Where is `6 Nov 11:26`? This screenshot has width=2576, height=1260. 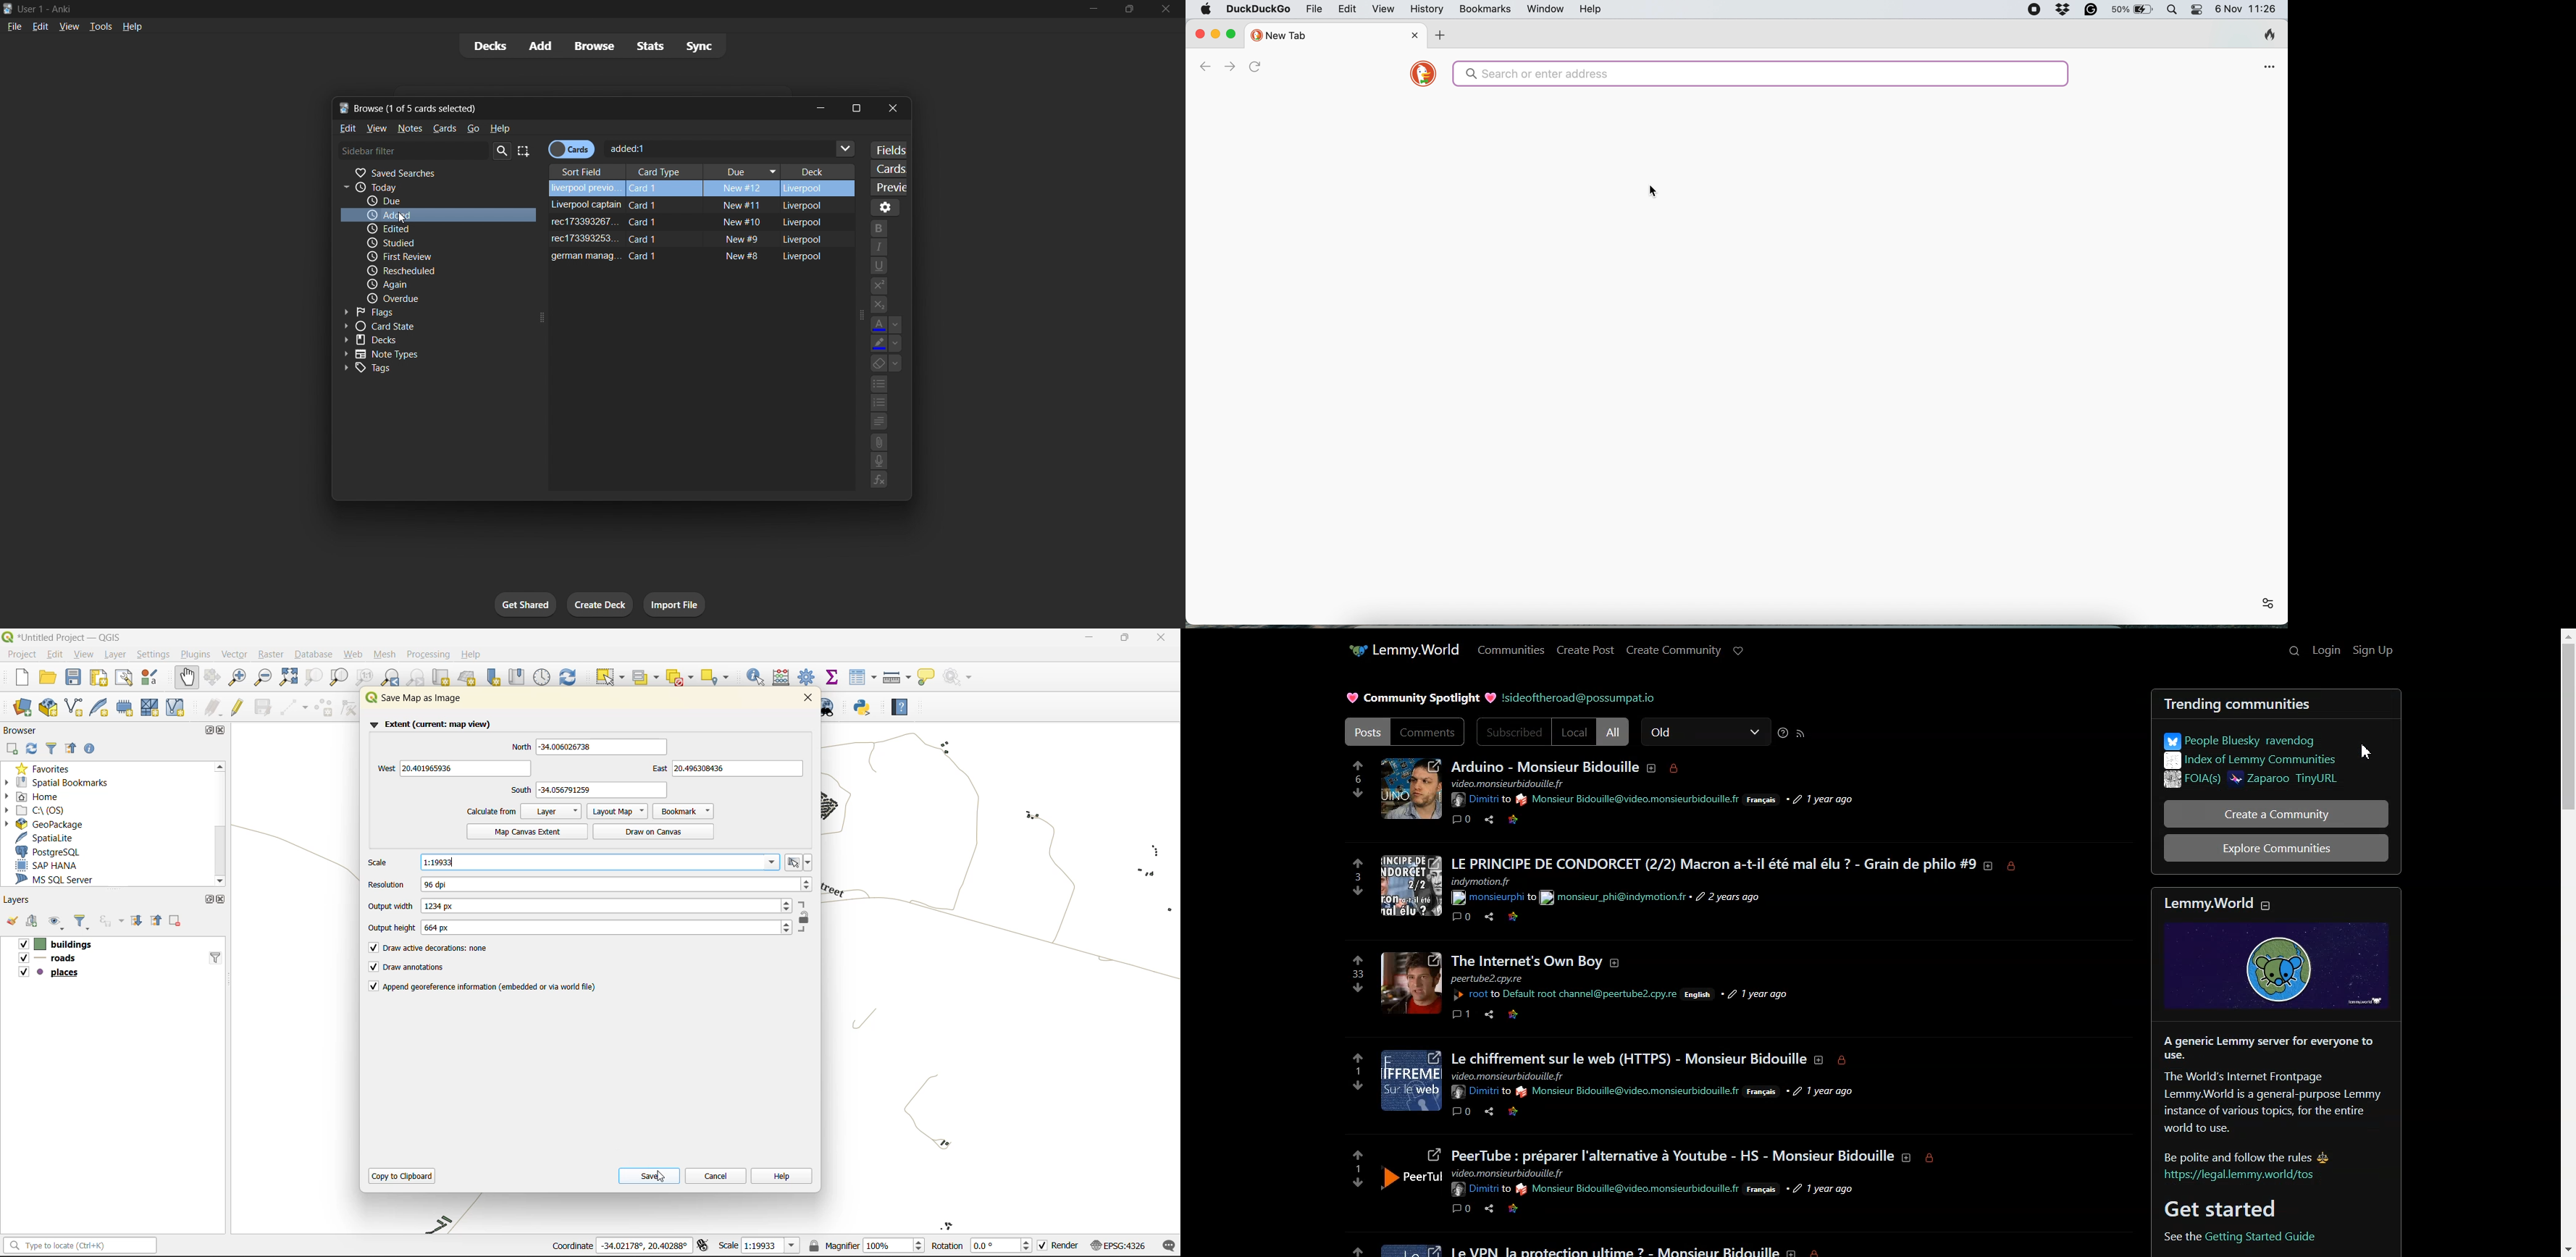 6 Nov 11:26 is located at coordinates (2248, 8).